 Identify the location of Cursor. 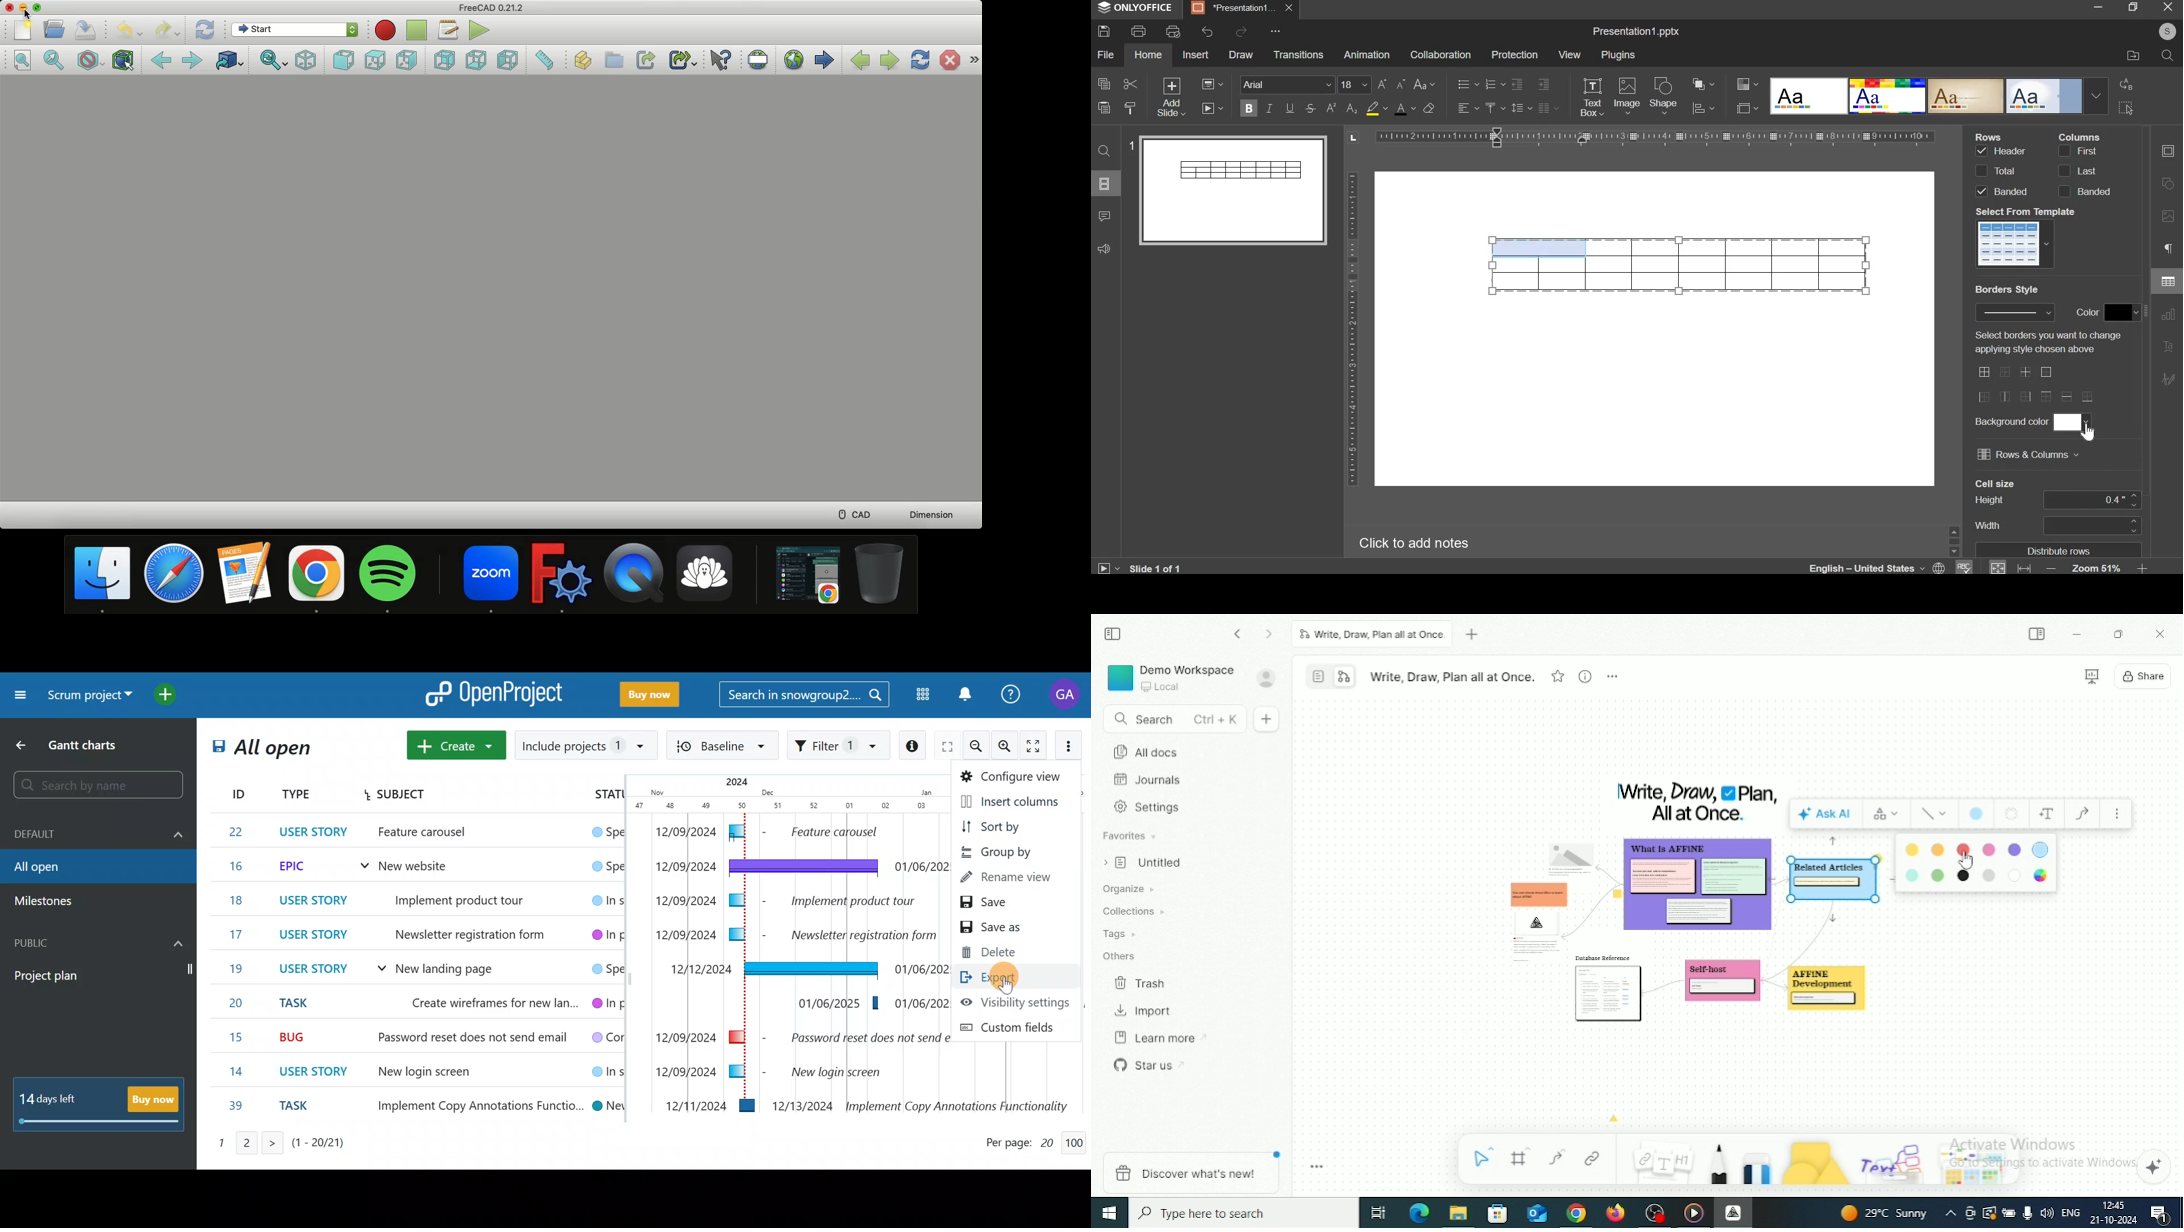
(2089, 433).